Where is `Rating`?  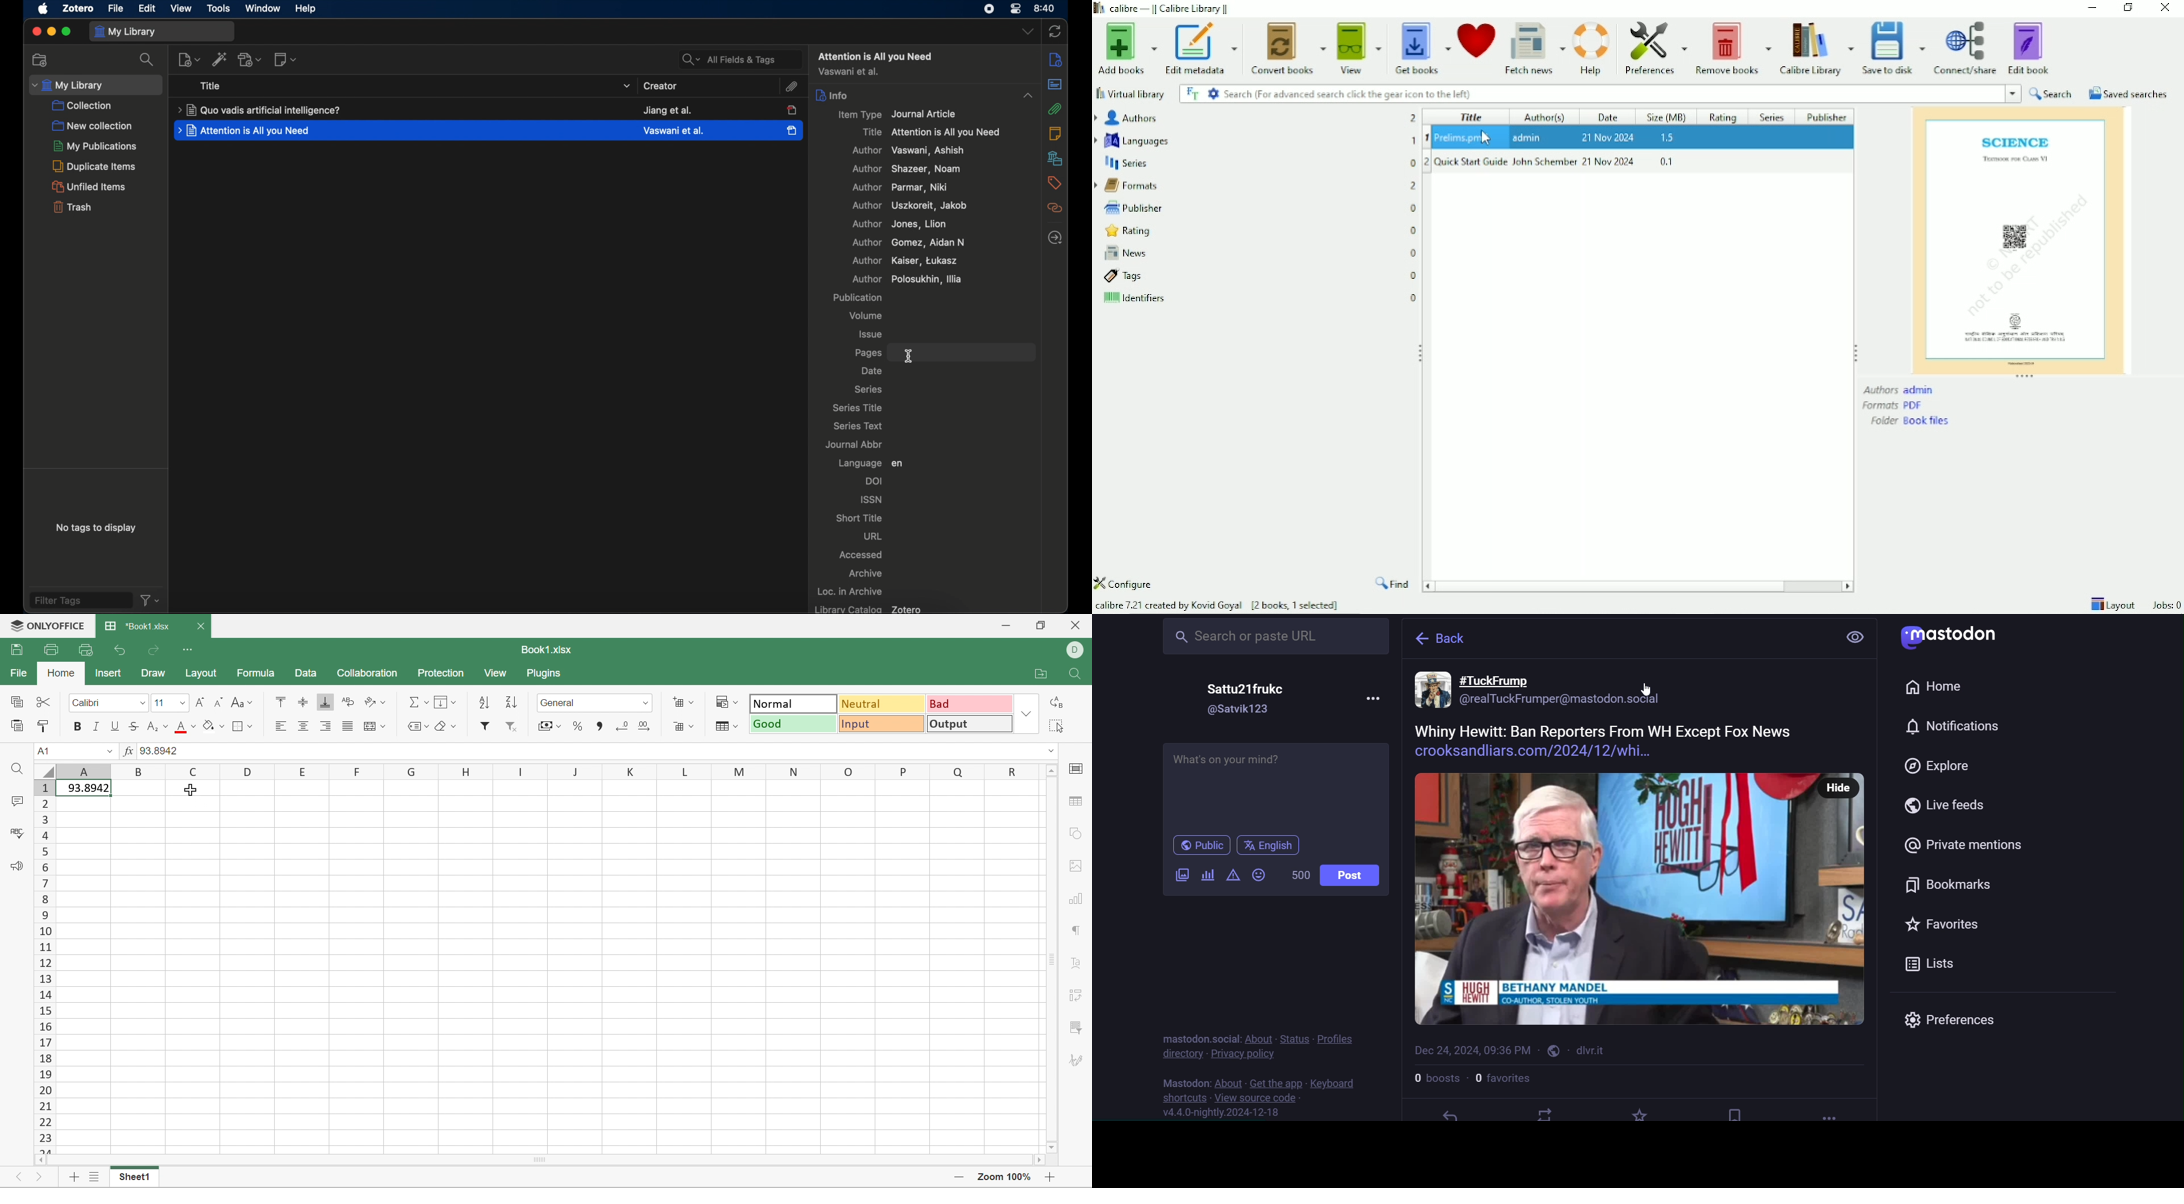 Rating is located at coordinates (1125, 231).